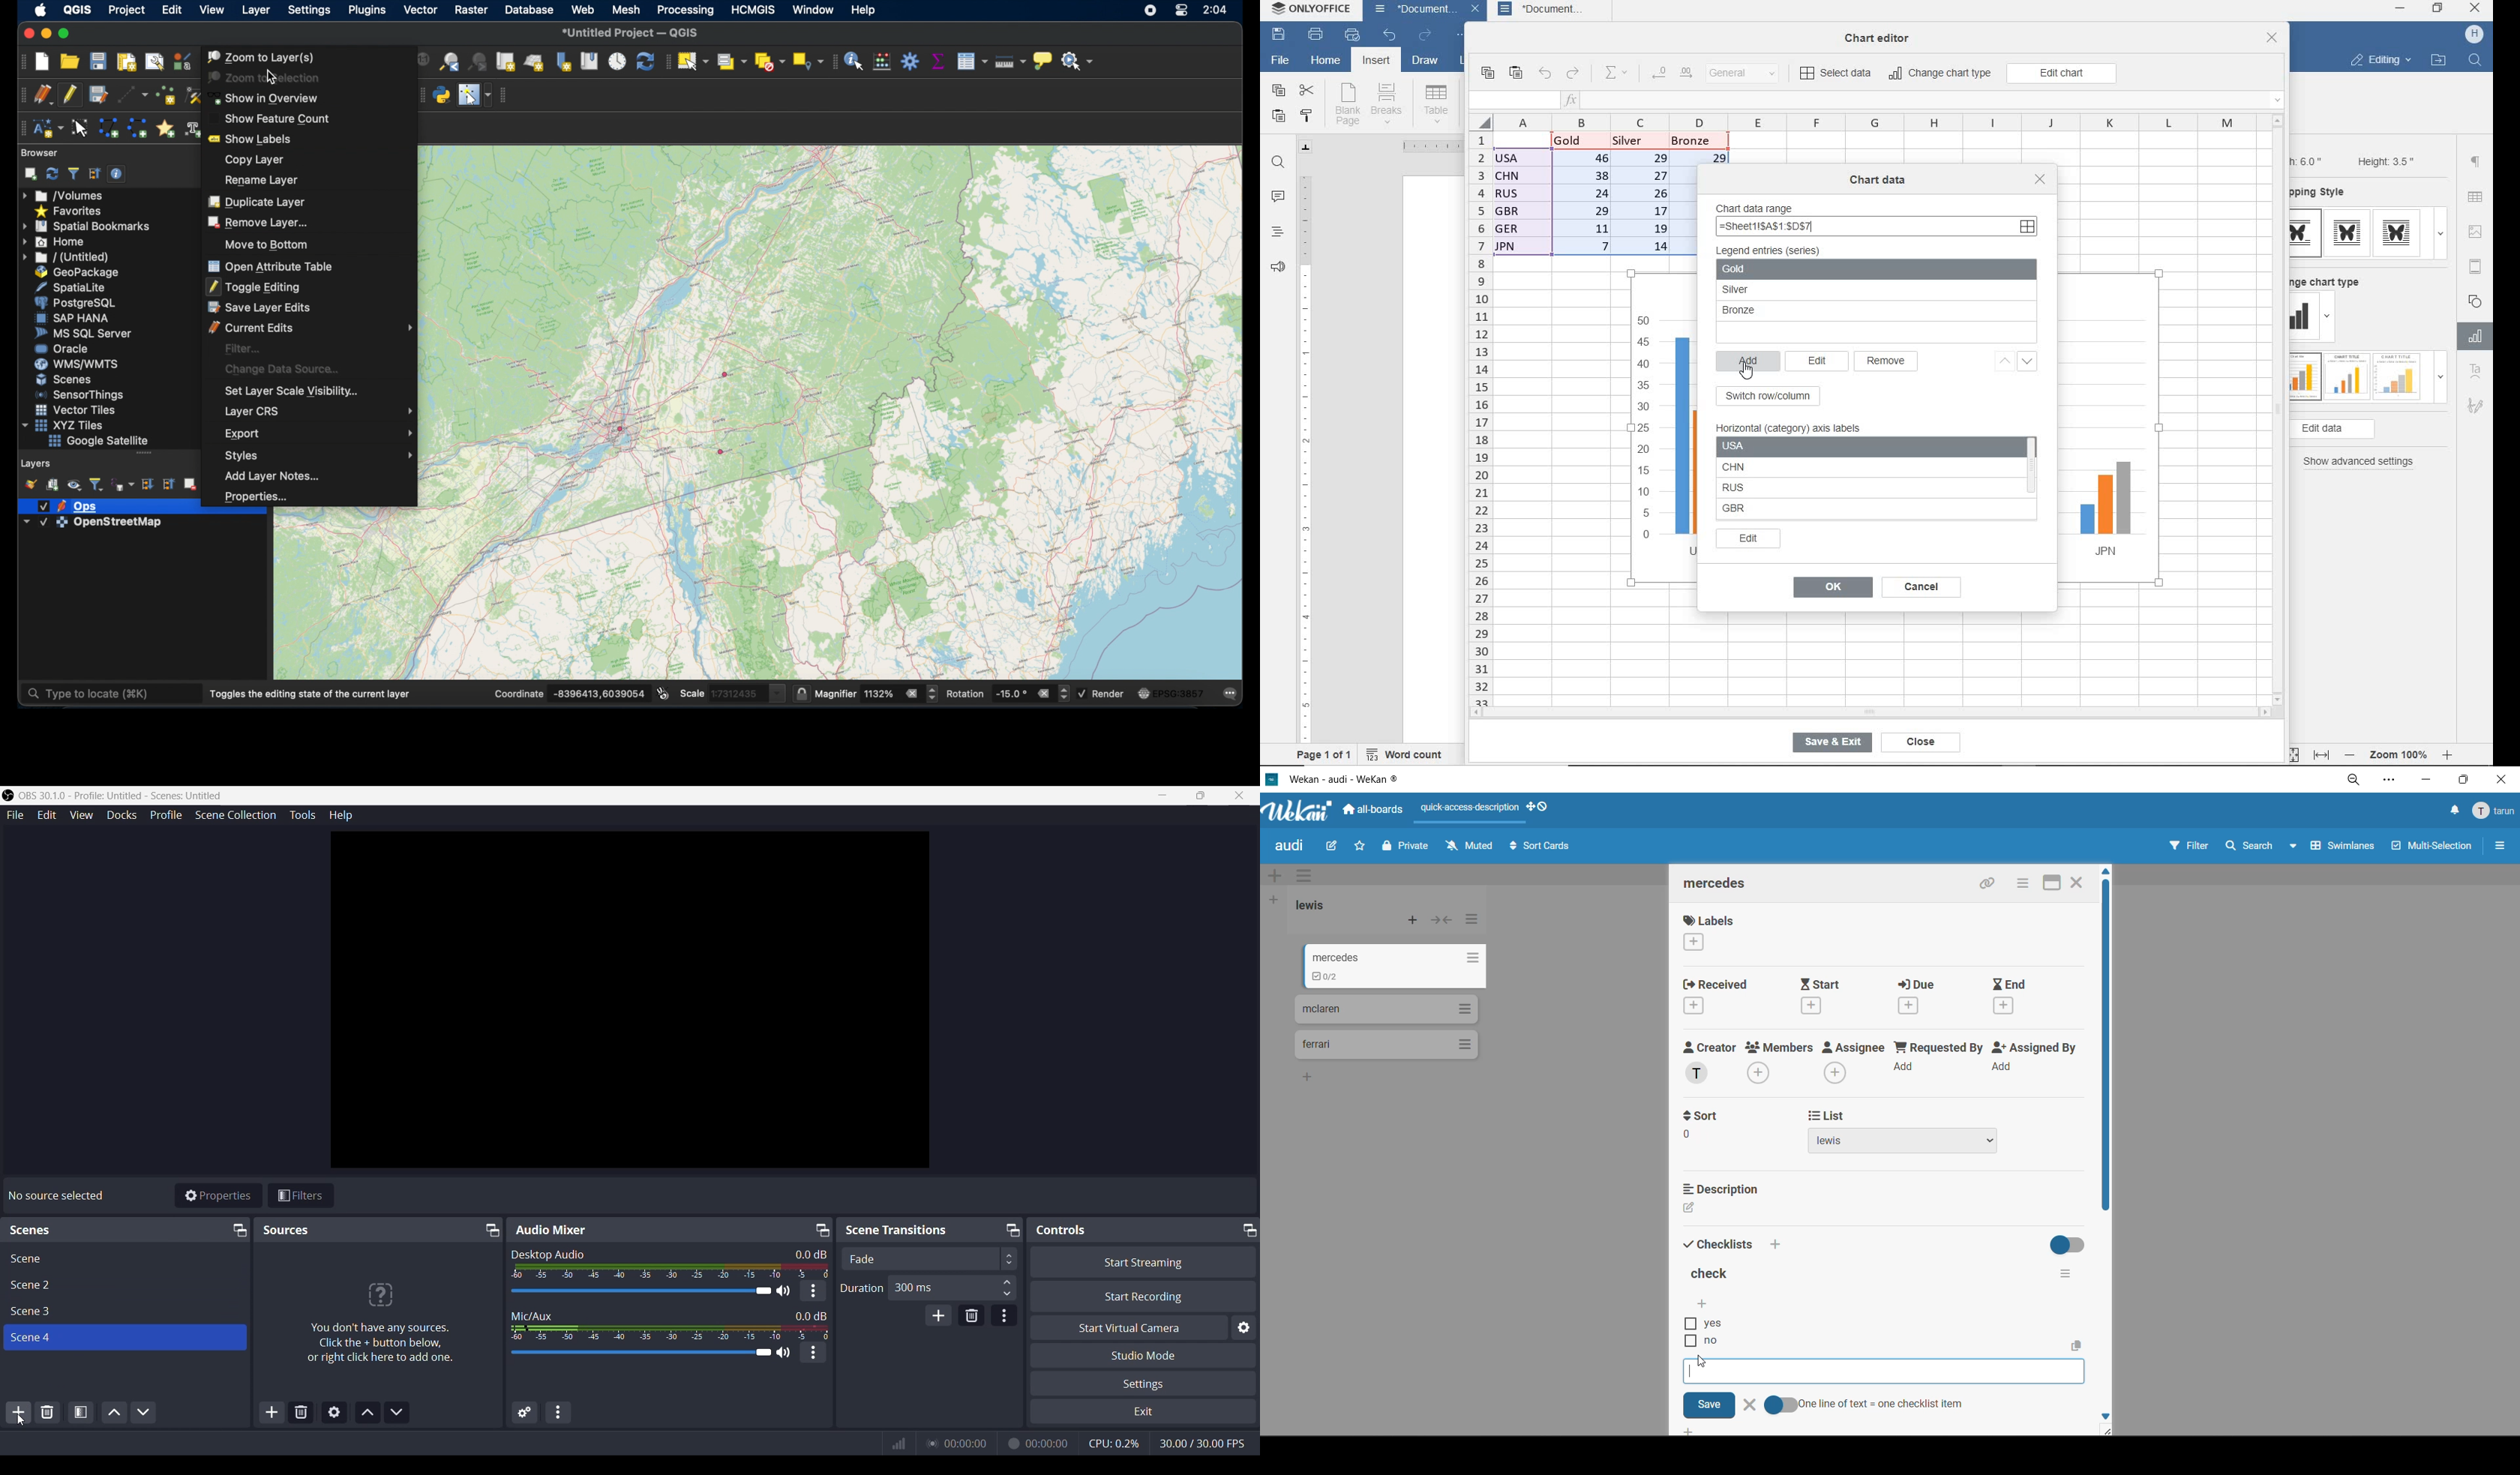  I want to click on deselect features from all layers, so click(770, 61).